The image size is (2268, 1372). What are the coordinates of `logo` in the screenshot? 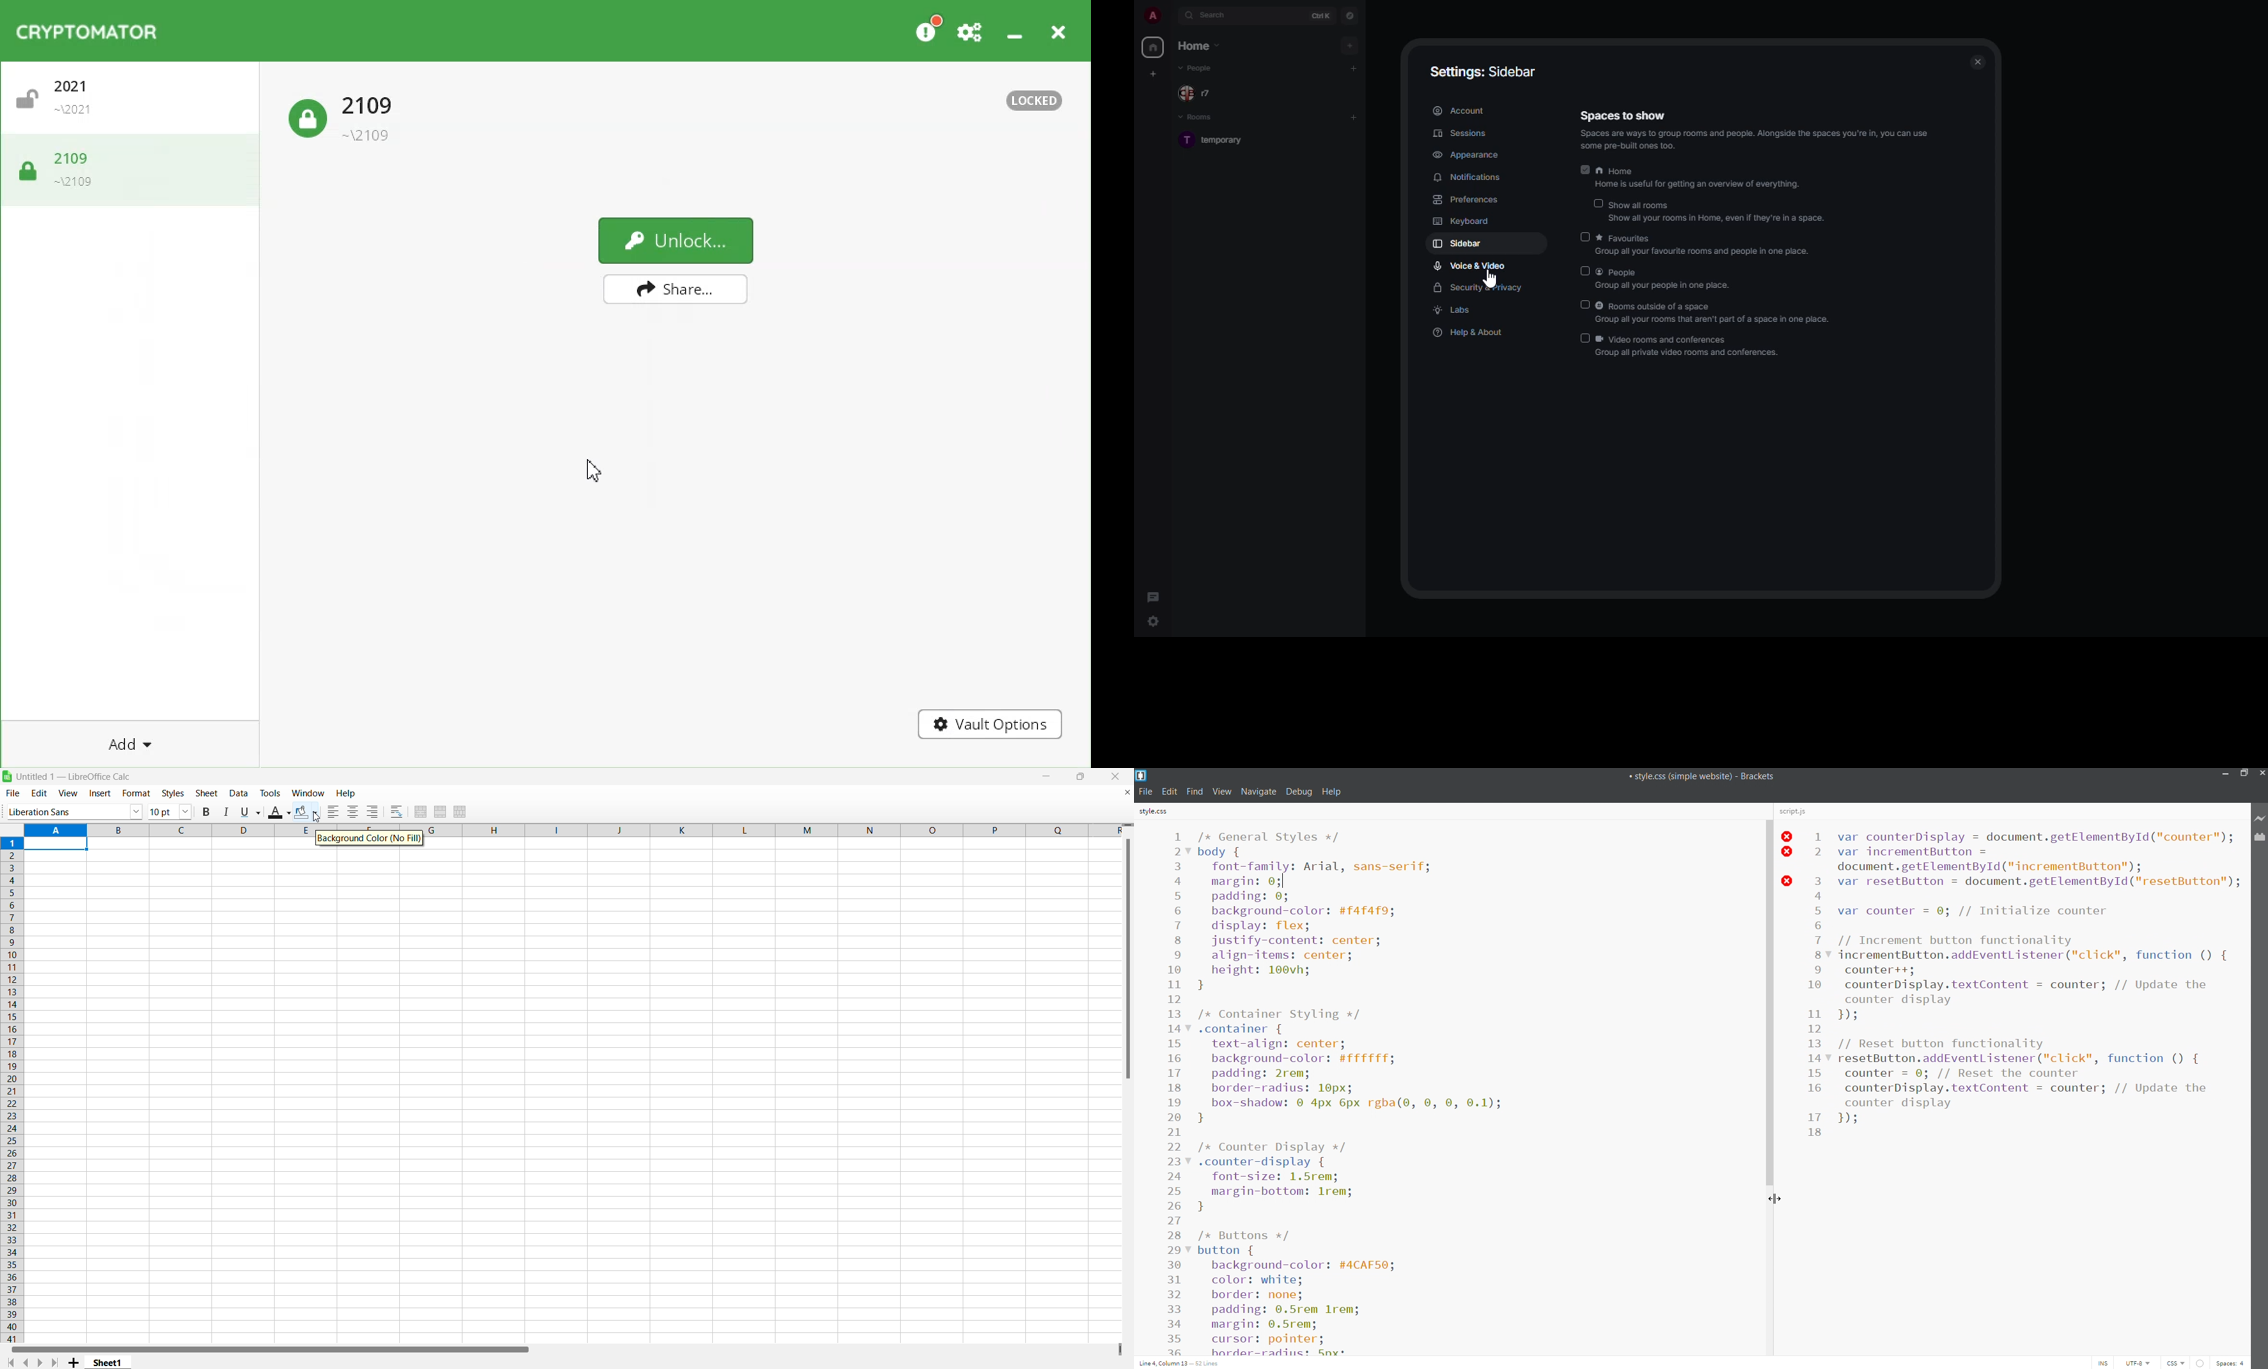 It's located at (9, 777).